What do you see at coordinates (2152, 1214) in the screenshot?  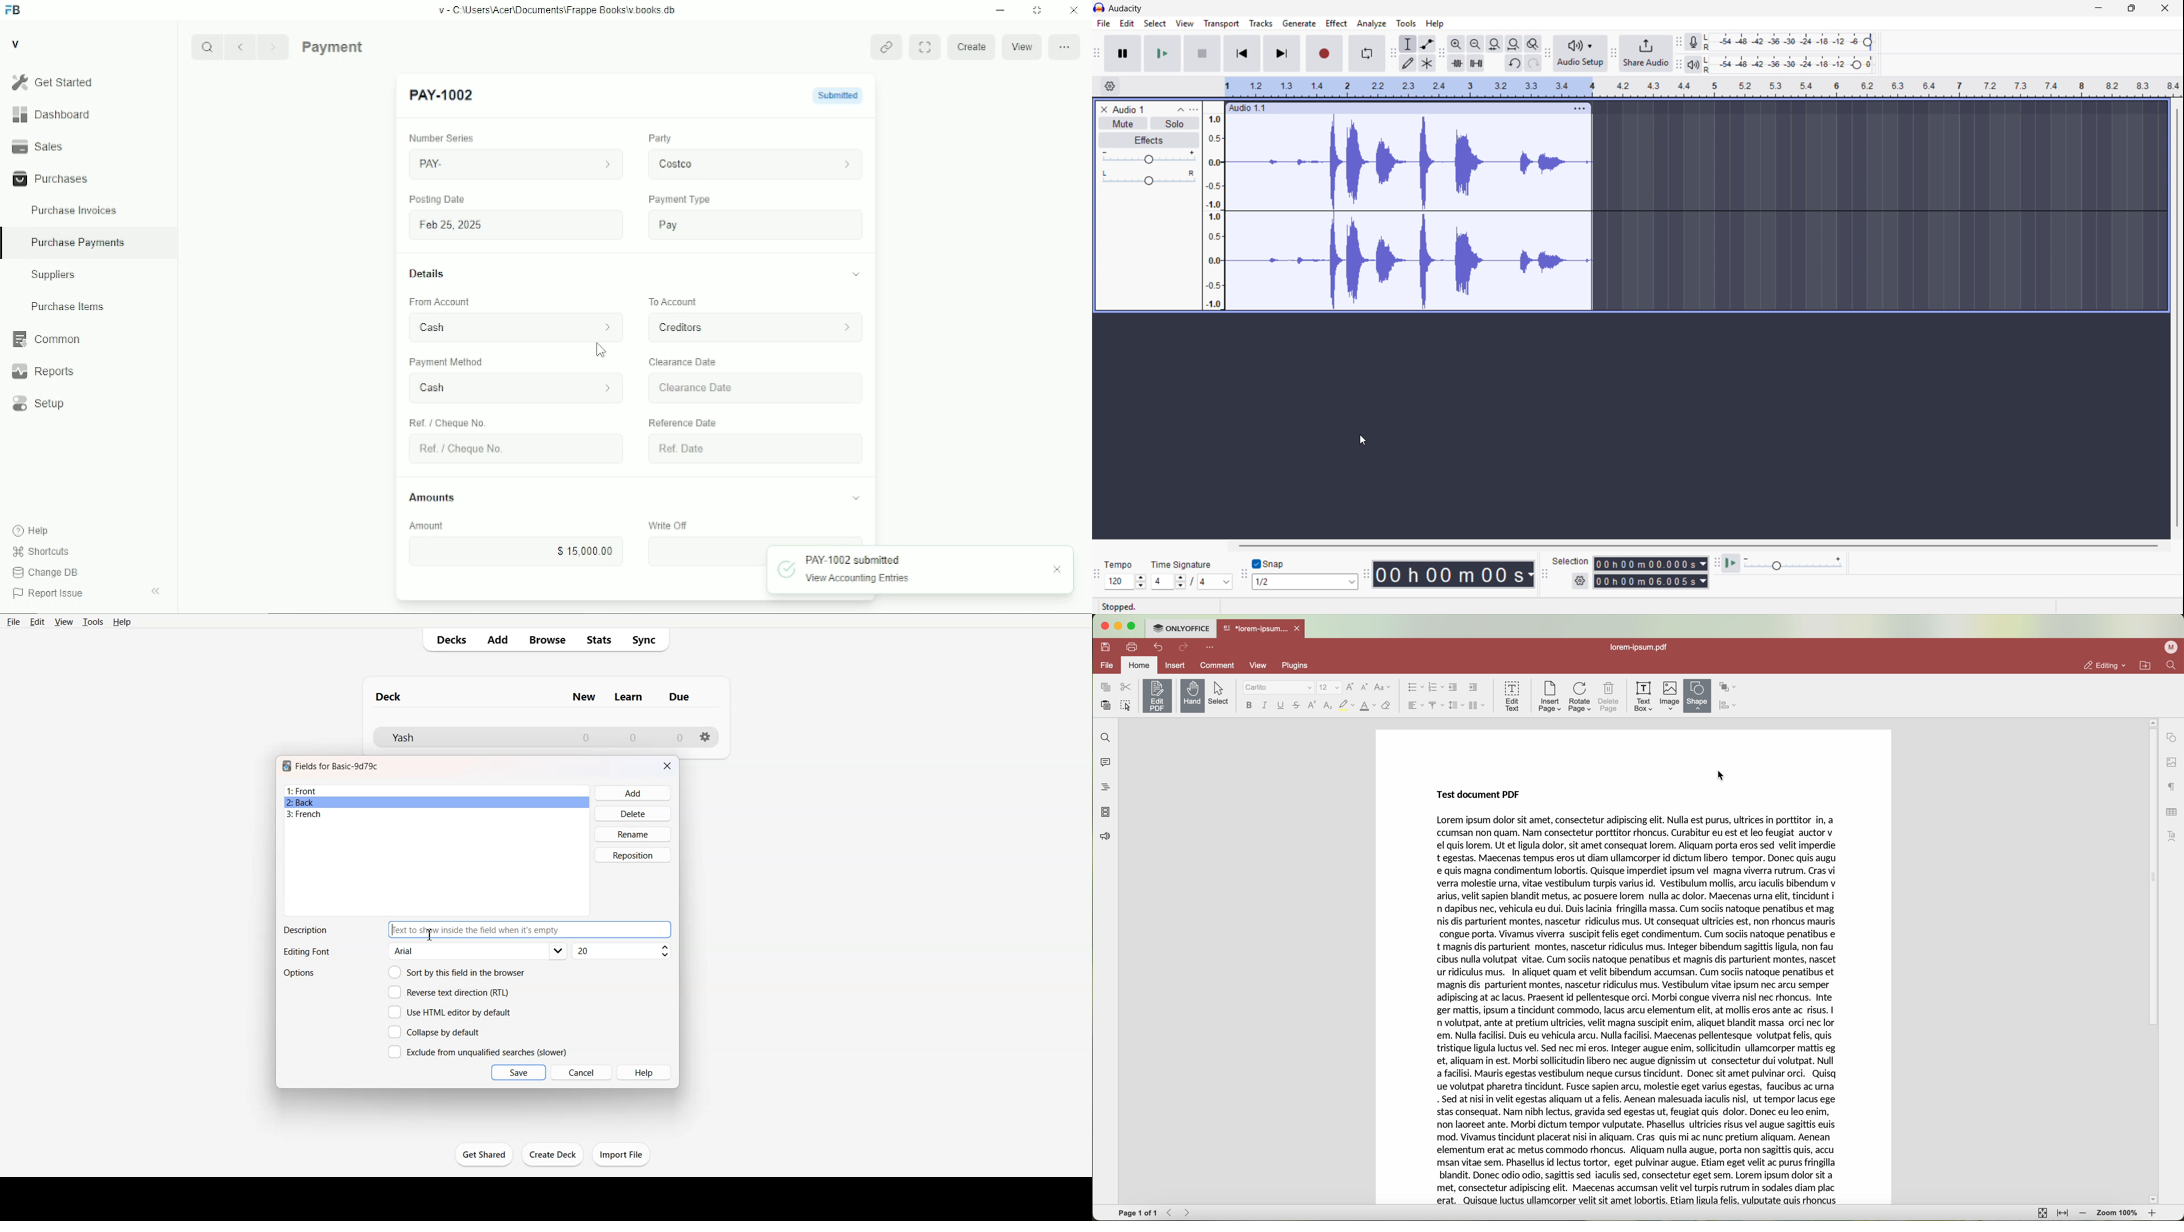 I see `zoom in` at bounding box center [2152, 1214].